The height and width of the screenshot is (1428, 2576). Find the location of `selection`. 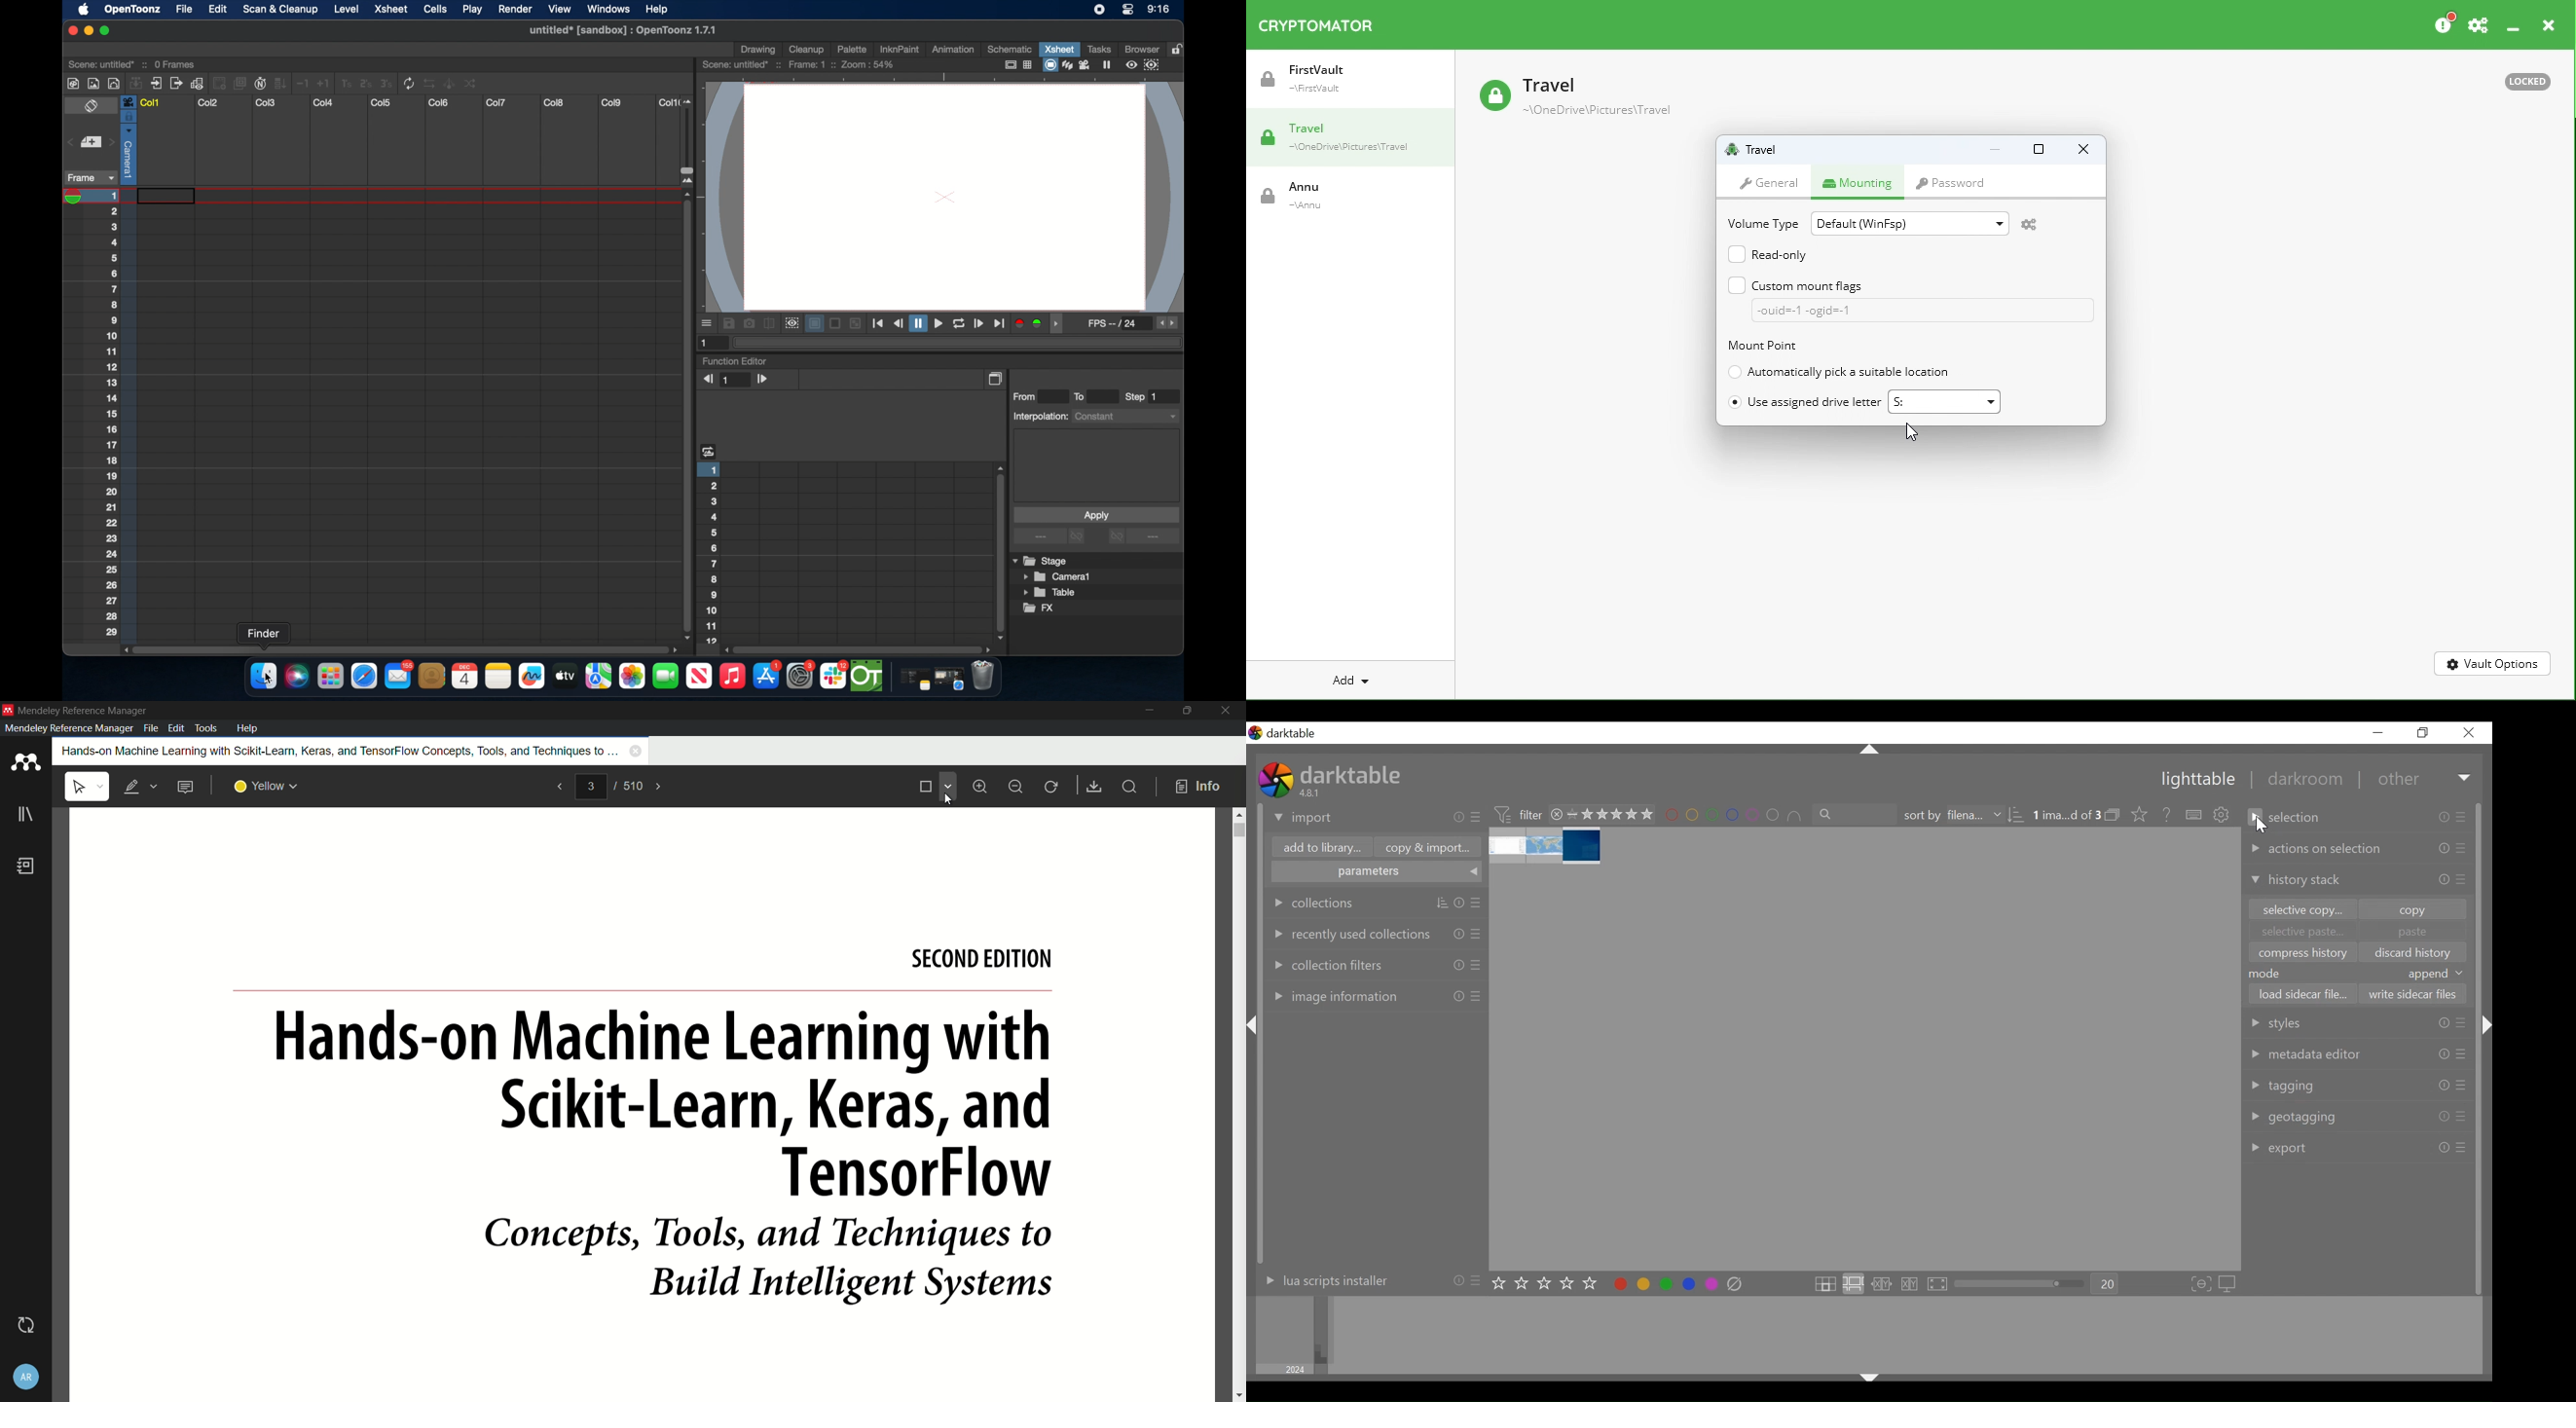

selection is located at coordinates (2287, 817).